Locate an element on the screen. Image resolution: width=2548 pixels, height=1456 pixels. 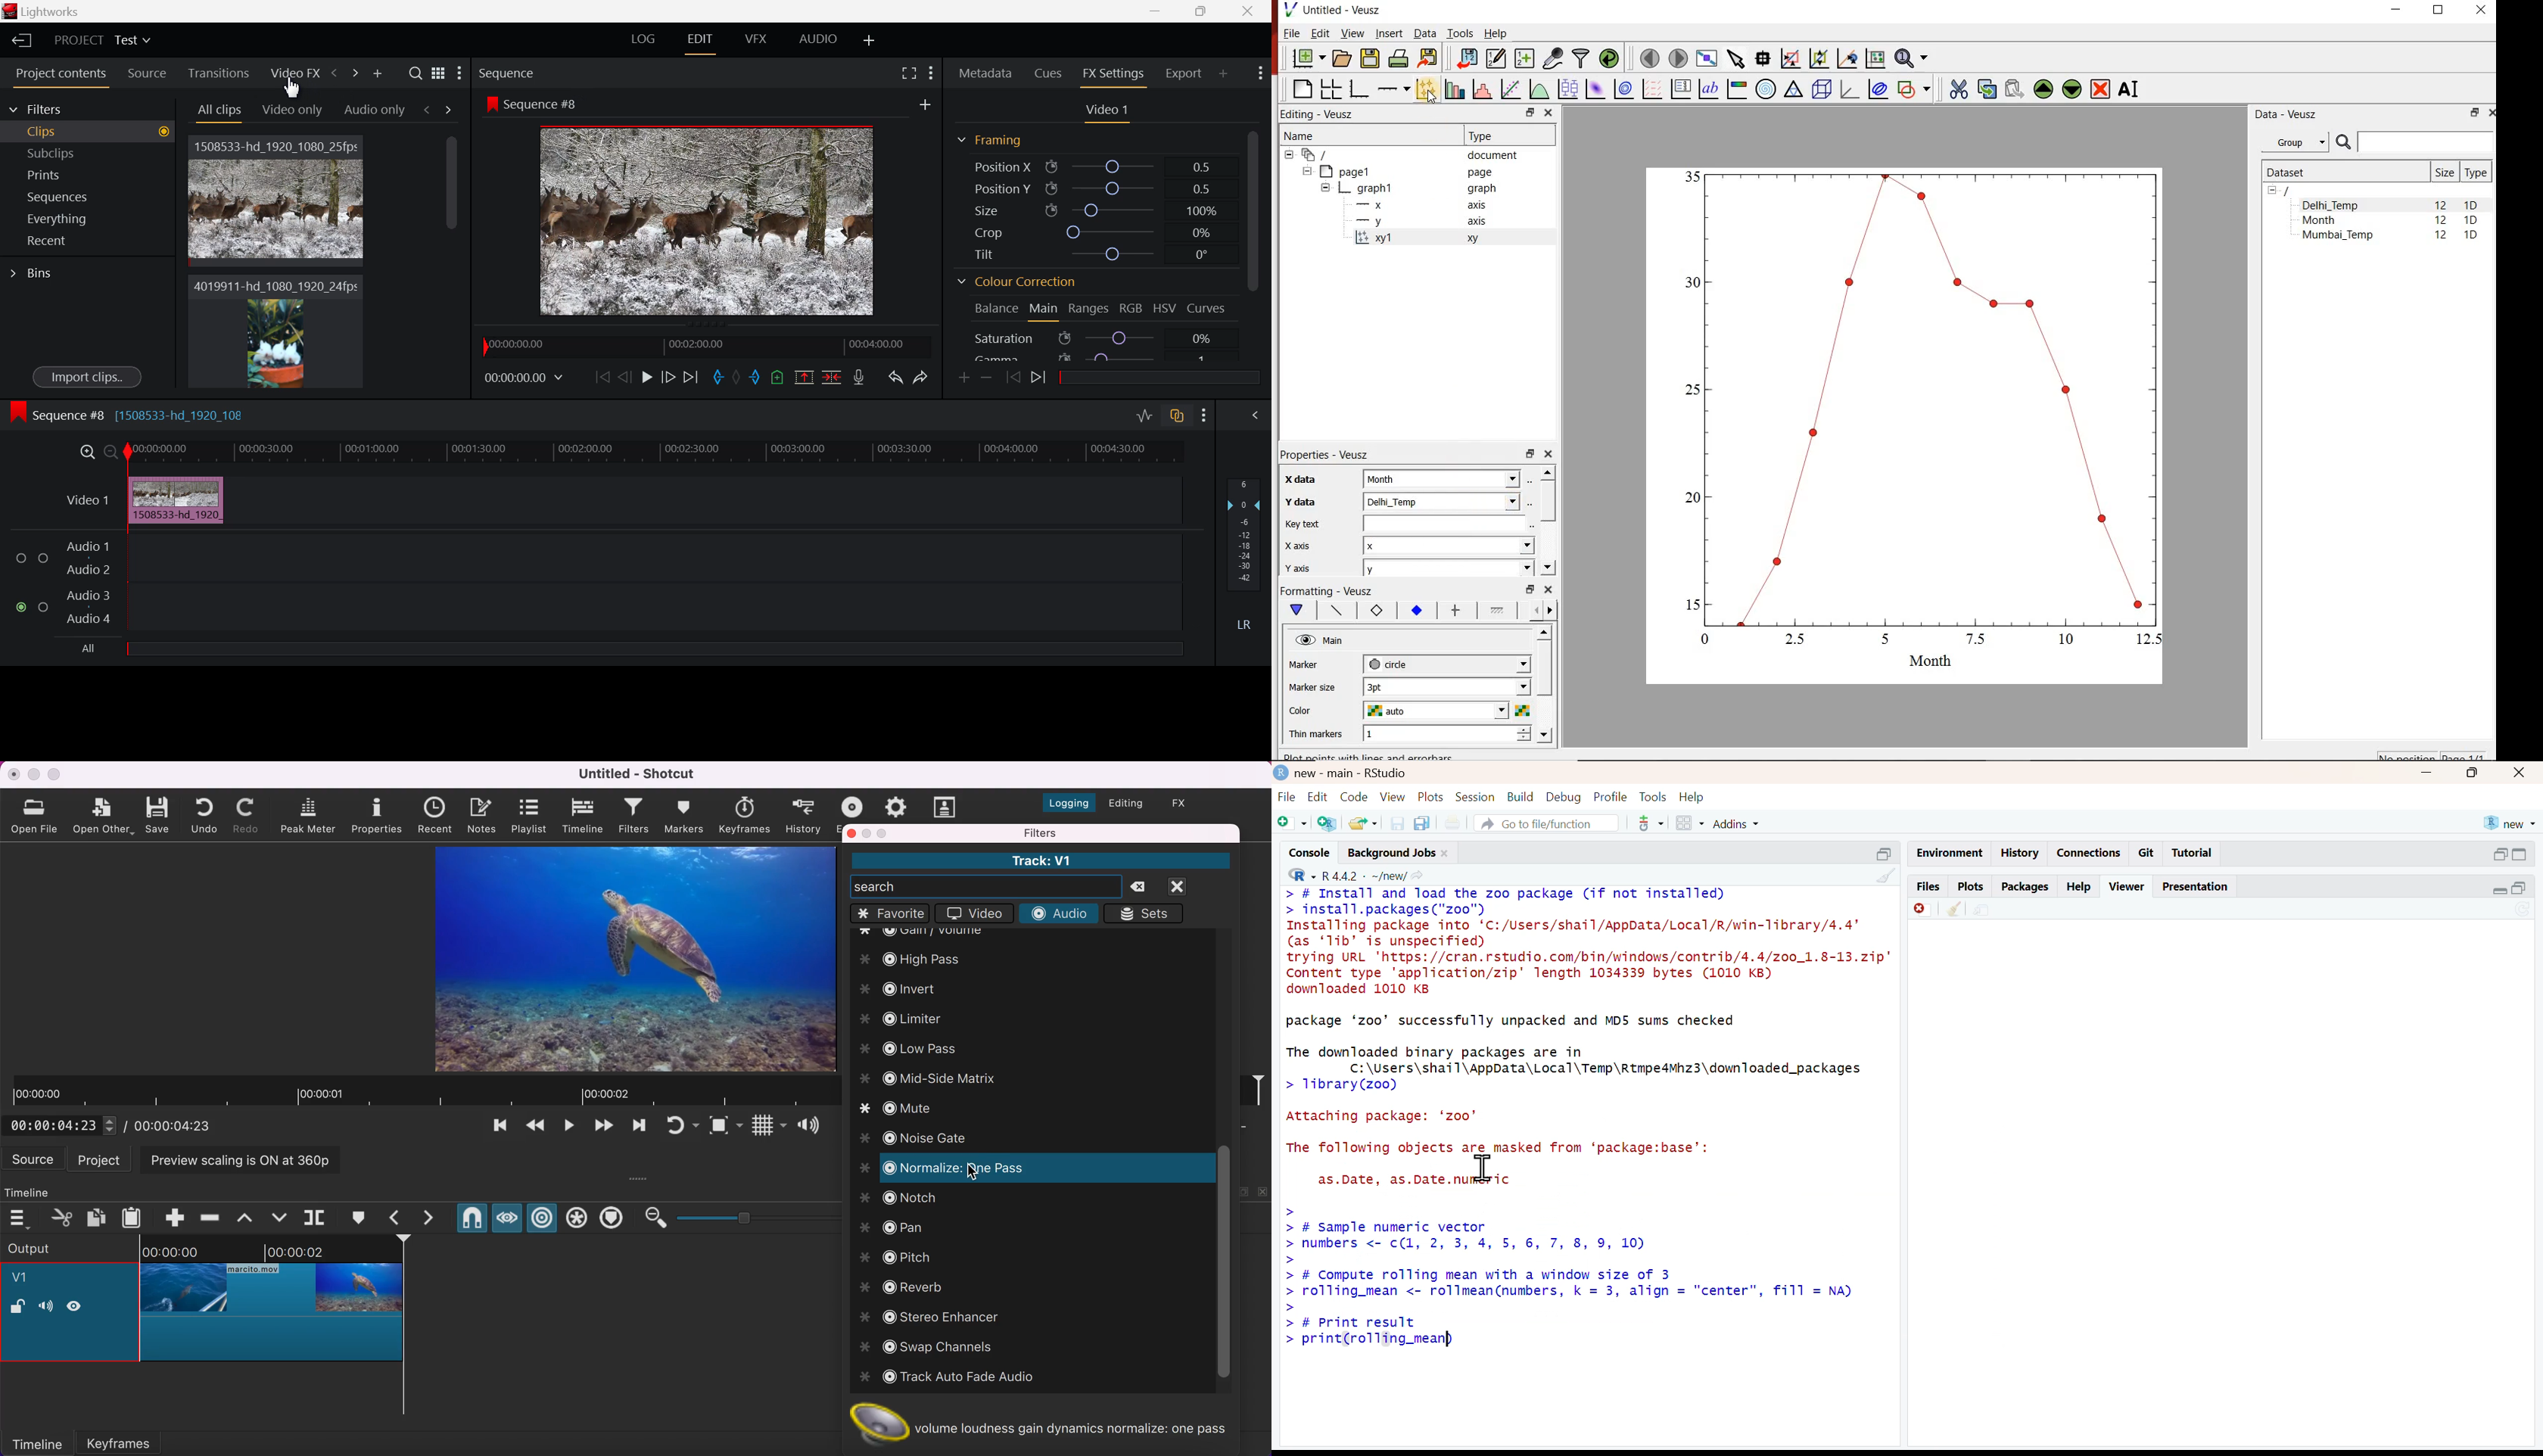
cut is located at coordinates (63, 1217).